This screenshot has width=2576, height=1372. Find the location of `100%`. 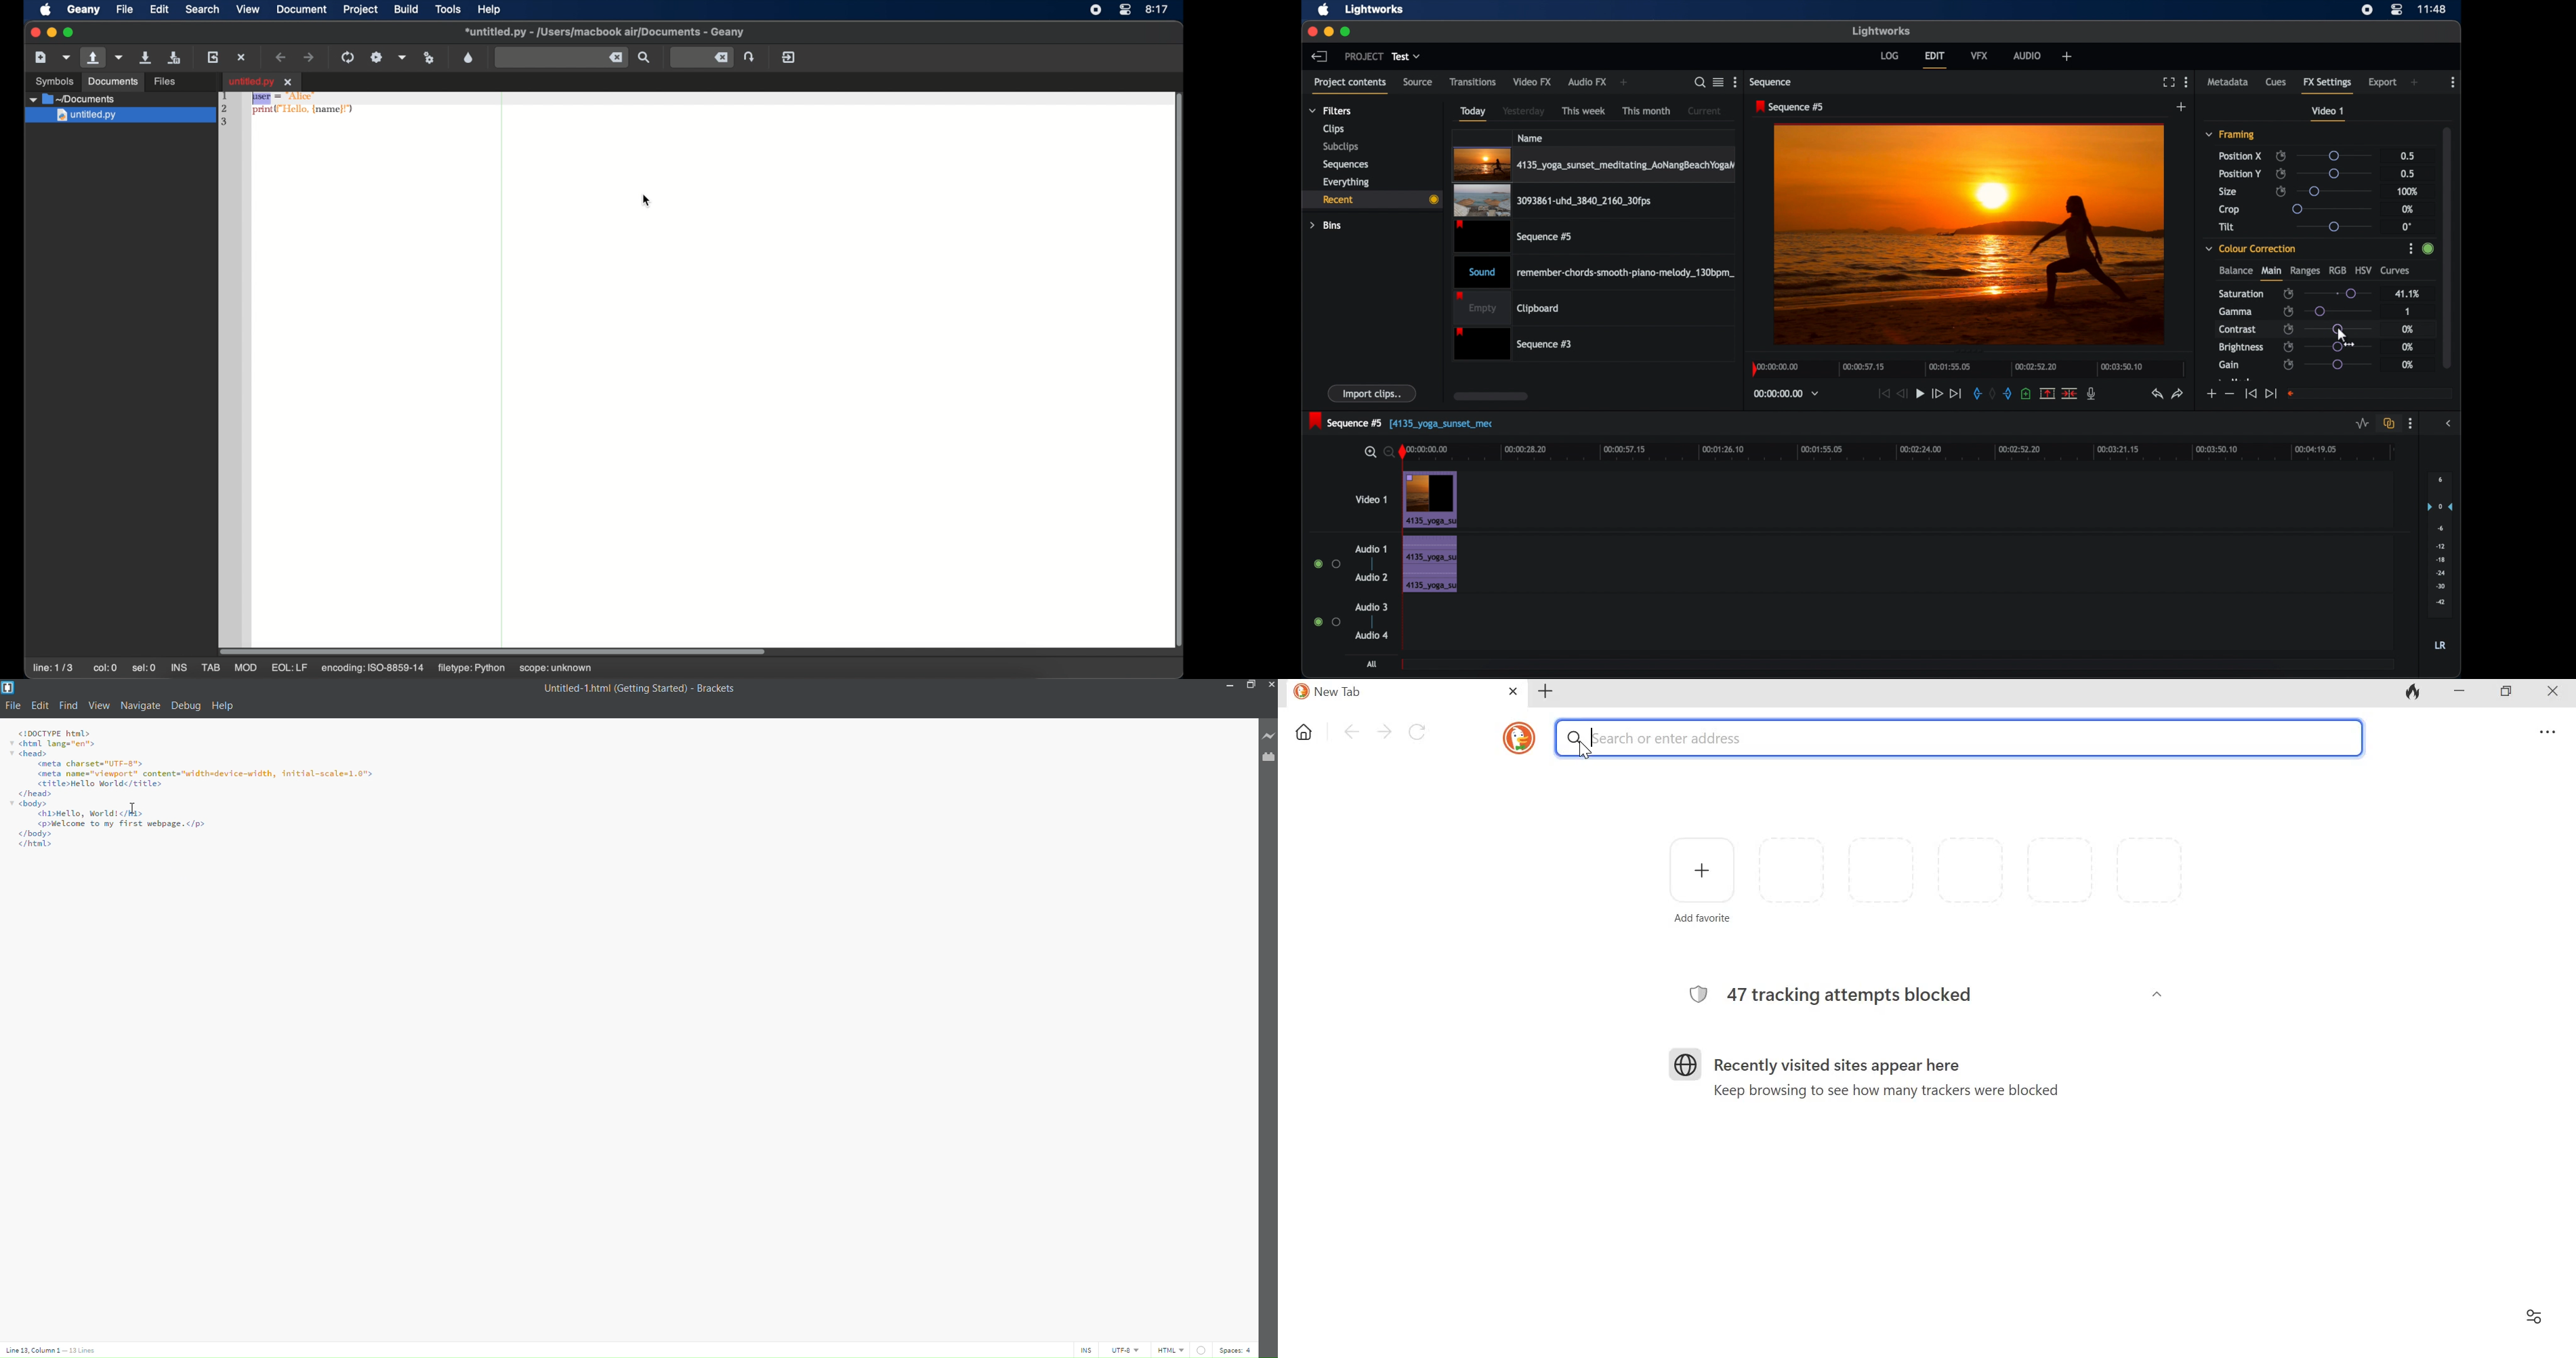

100% is located at coordinates (2408, 191).